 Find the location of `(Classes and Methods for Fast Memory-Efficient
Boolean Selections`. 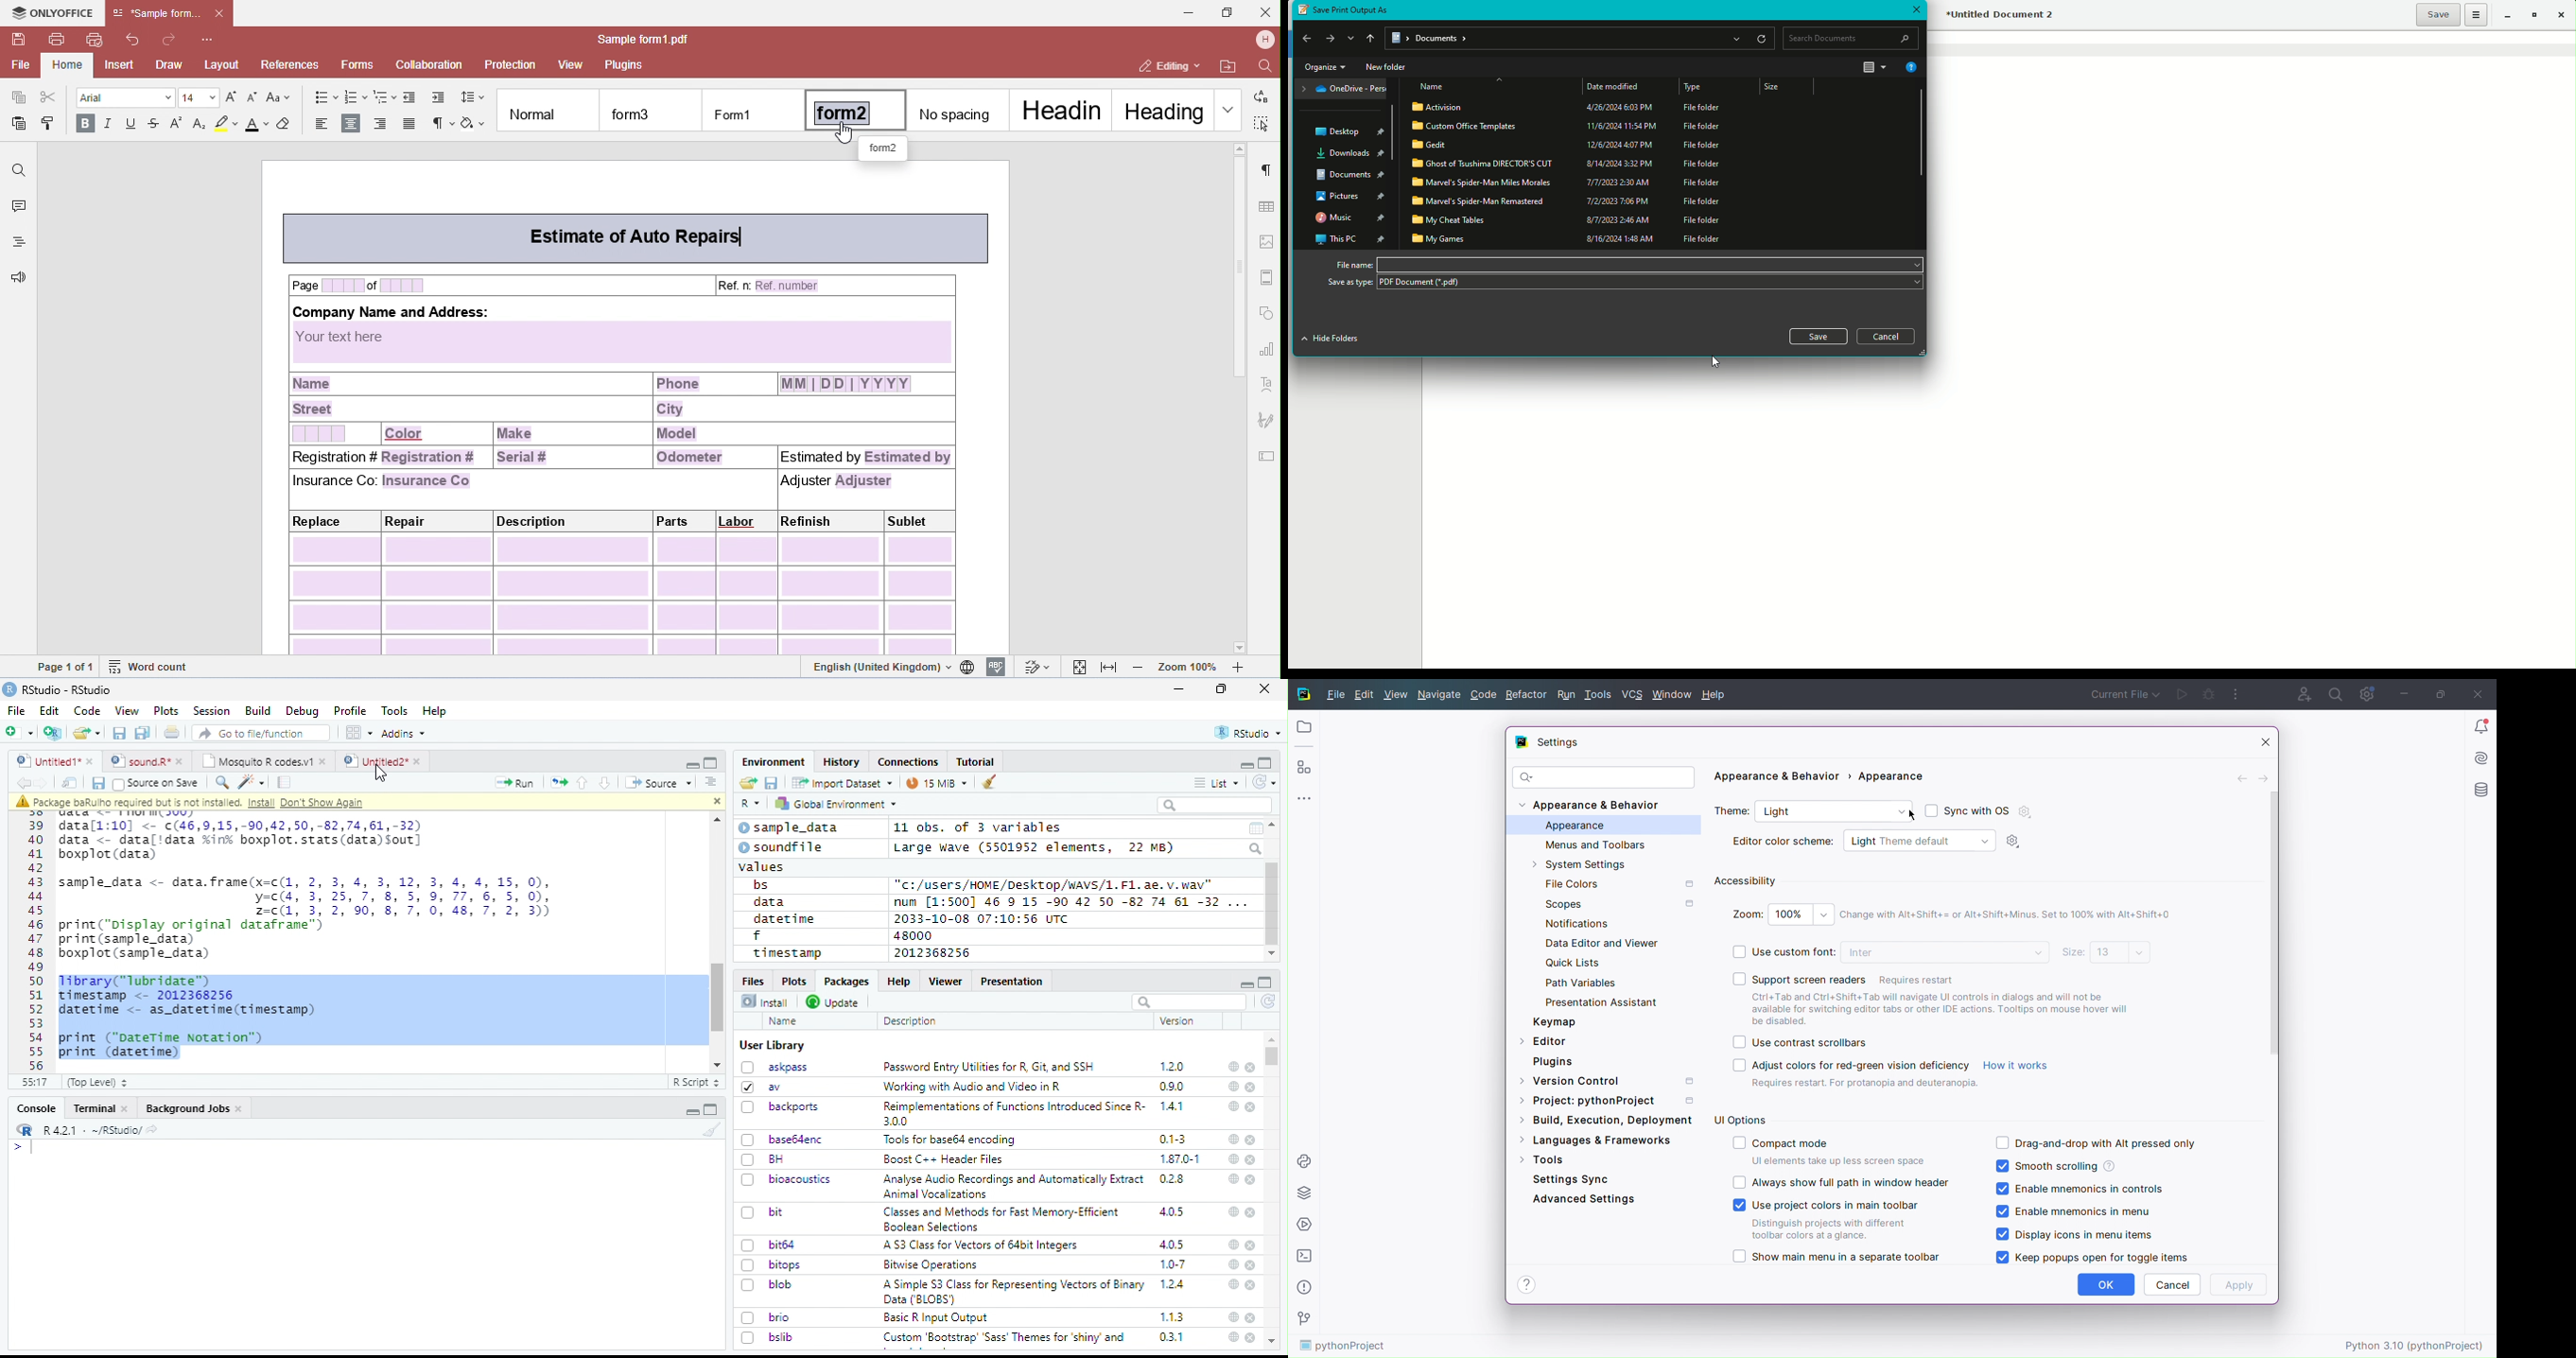

(Classes and Methods for Fast Memory-Efficient
Boolean Selections is located at coordinates (1003, 1219).